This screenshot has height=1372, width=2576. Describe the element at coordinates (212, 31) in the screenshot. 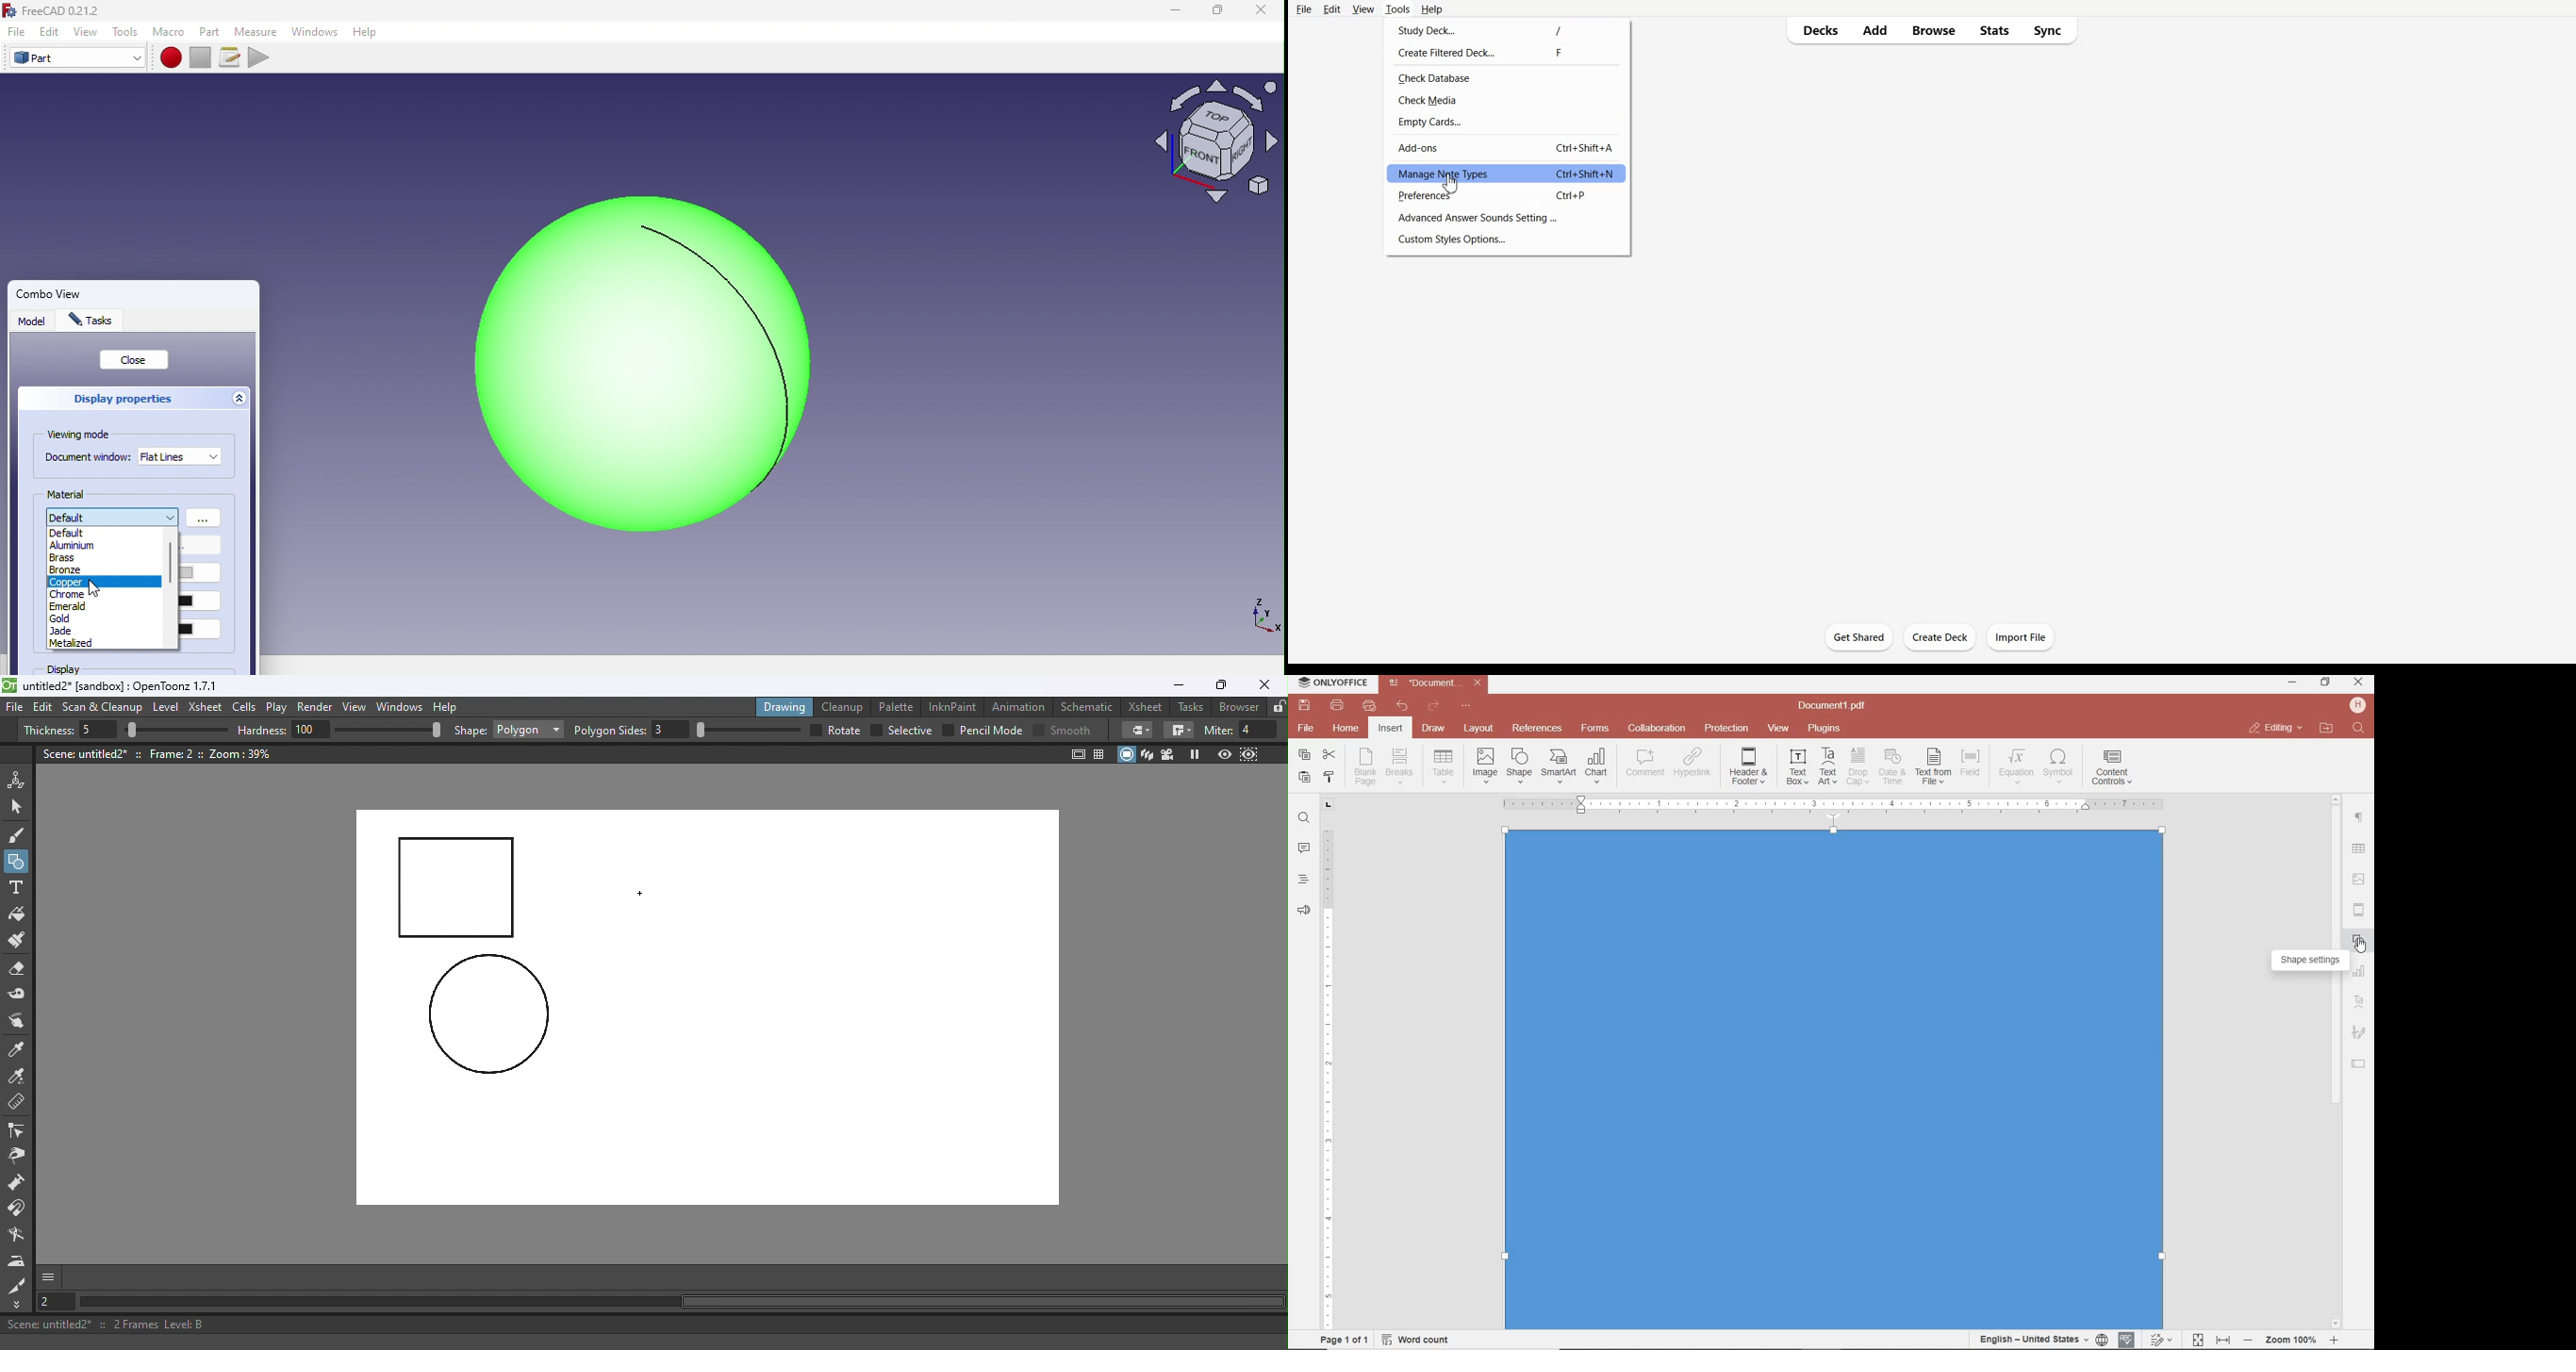

I see `Part` at that location.